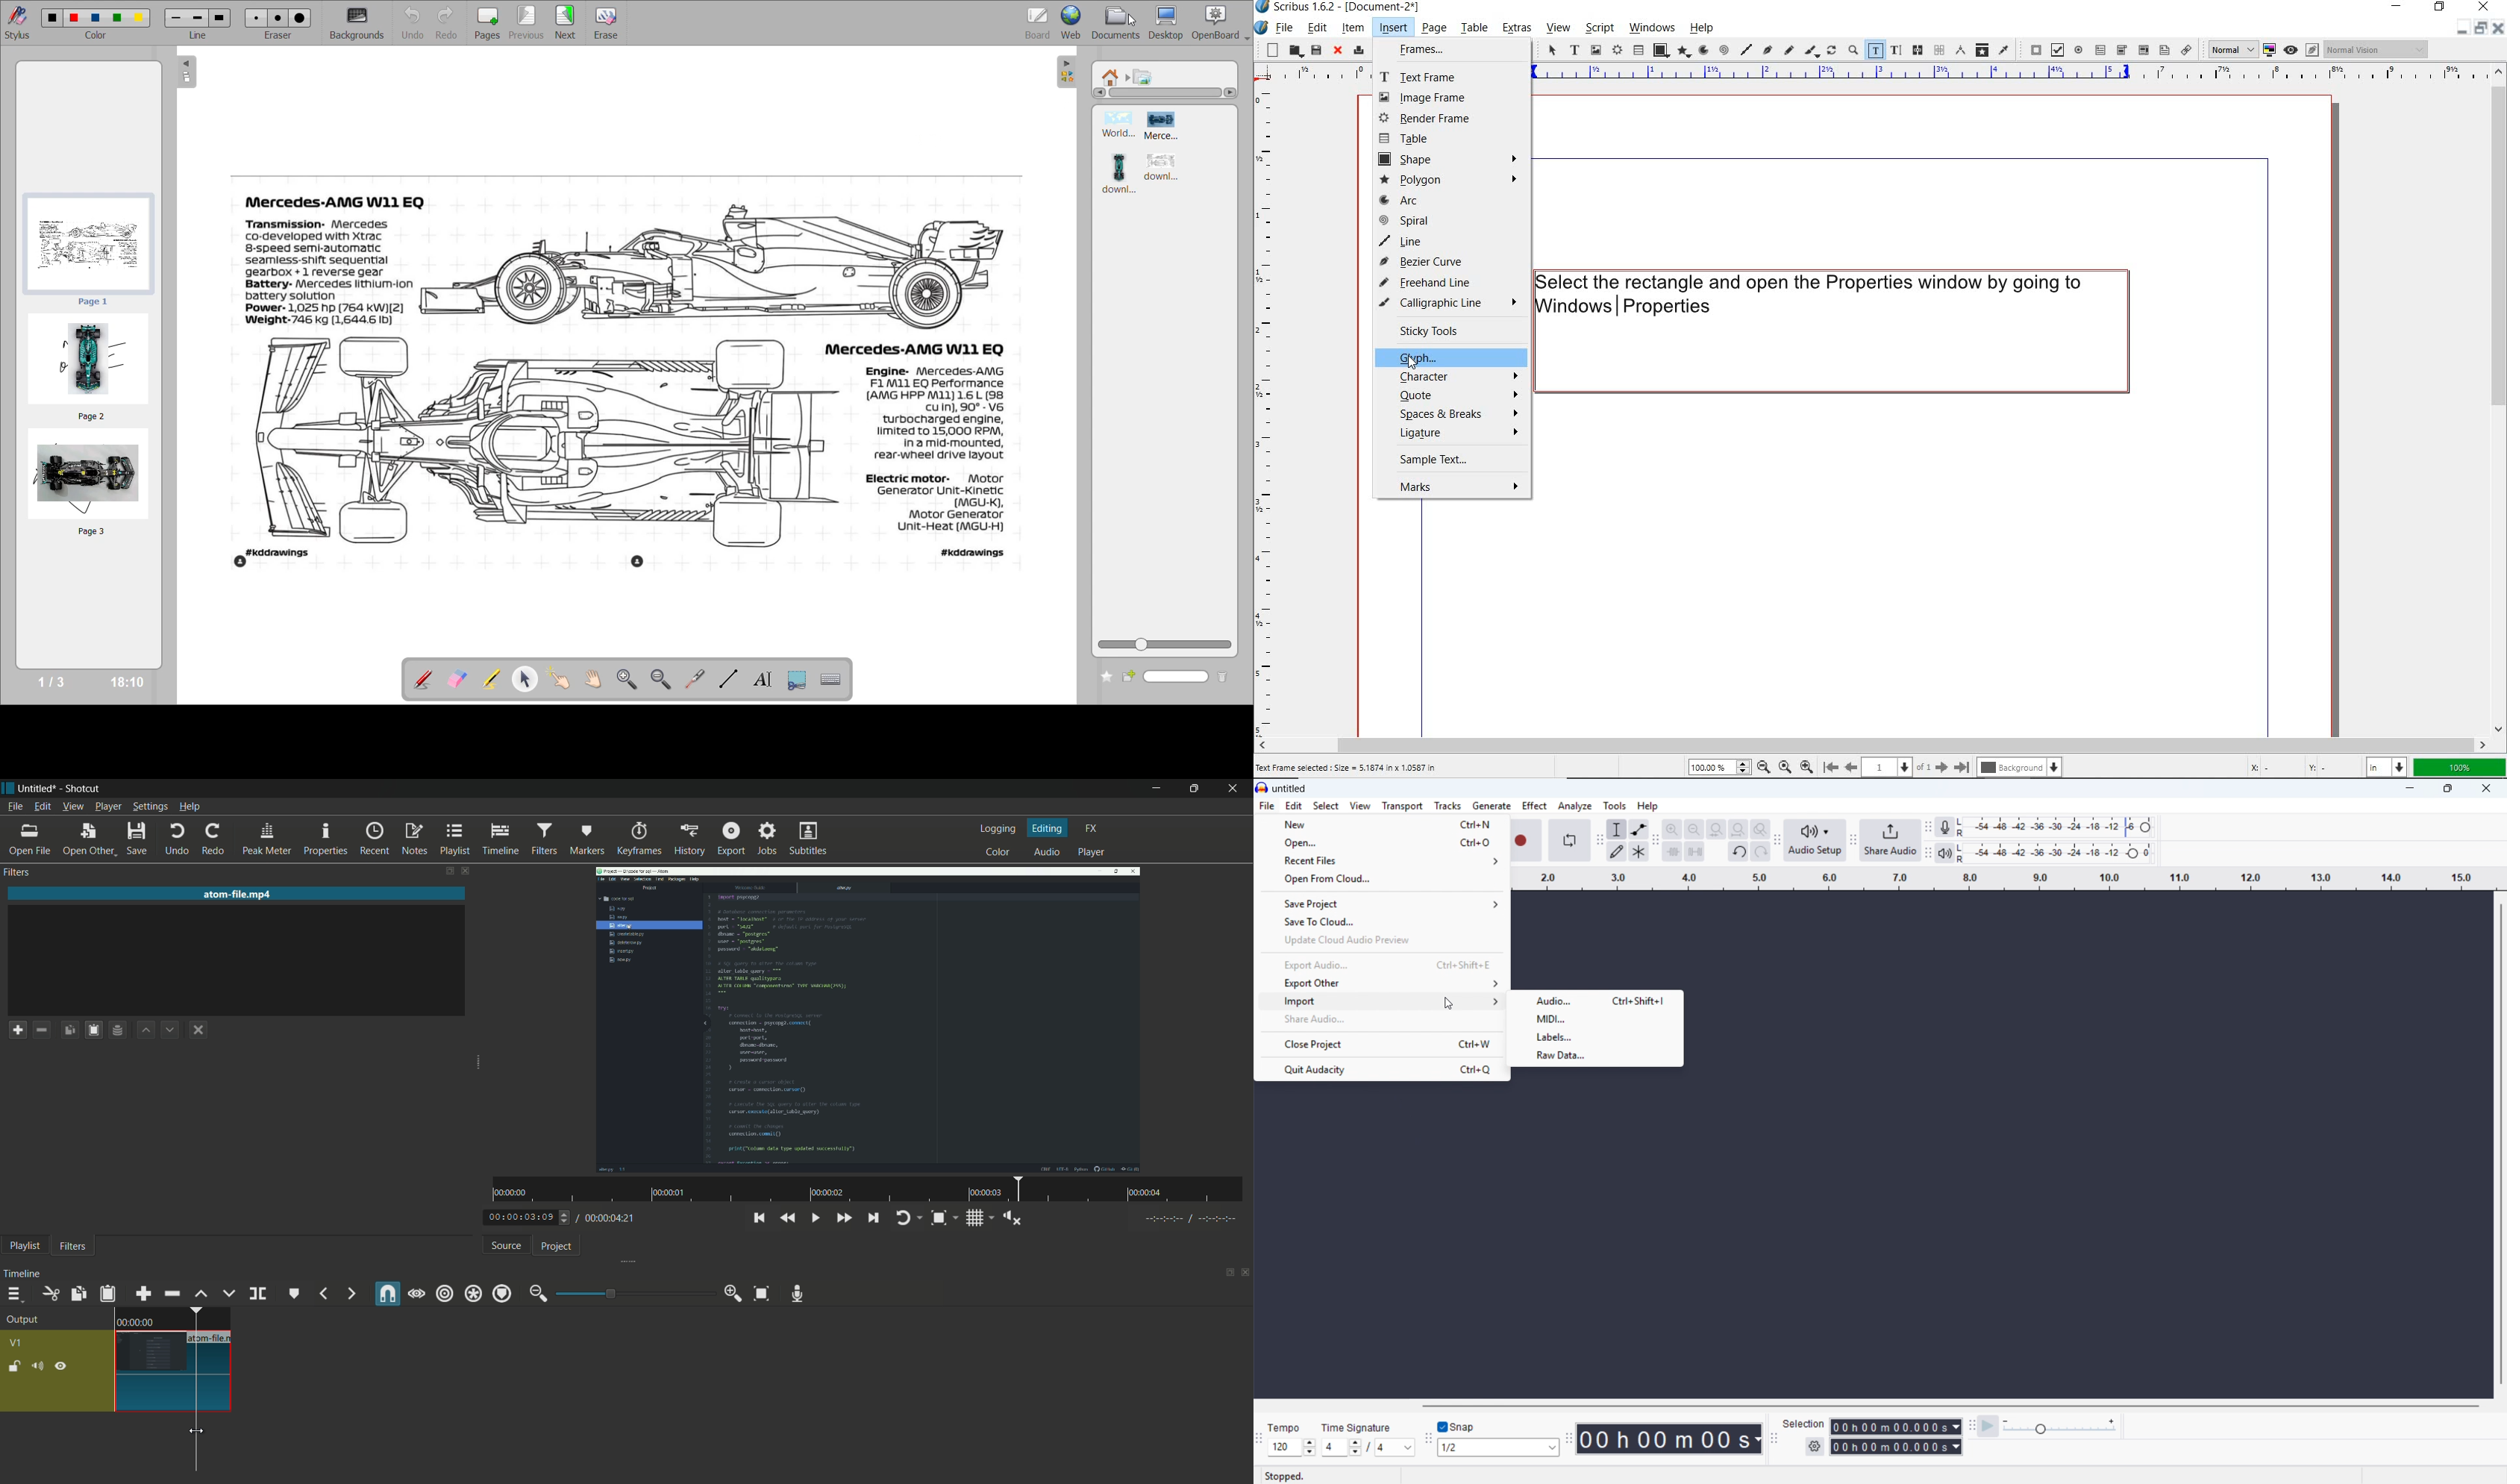 The image size is (2520, 1484). I want to click on app name, so click(83, 789).